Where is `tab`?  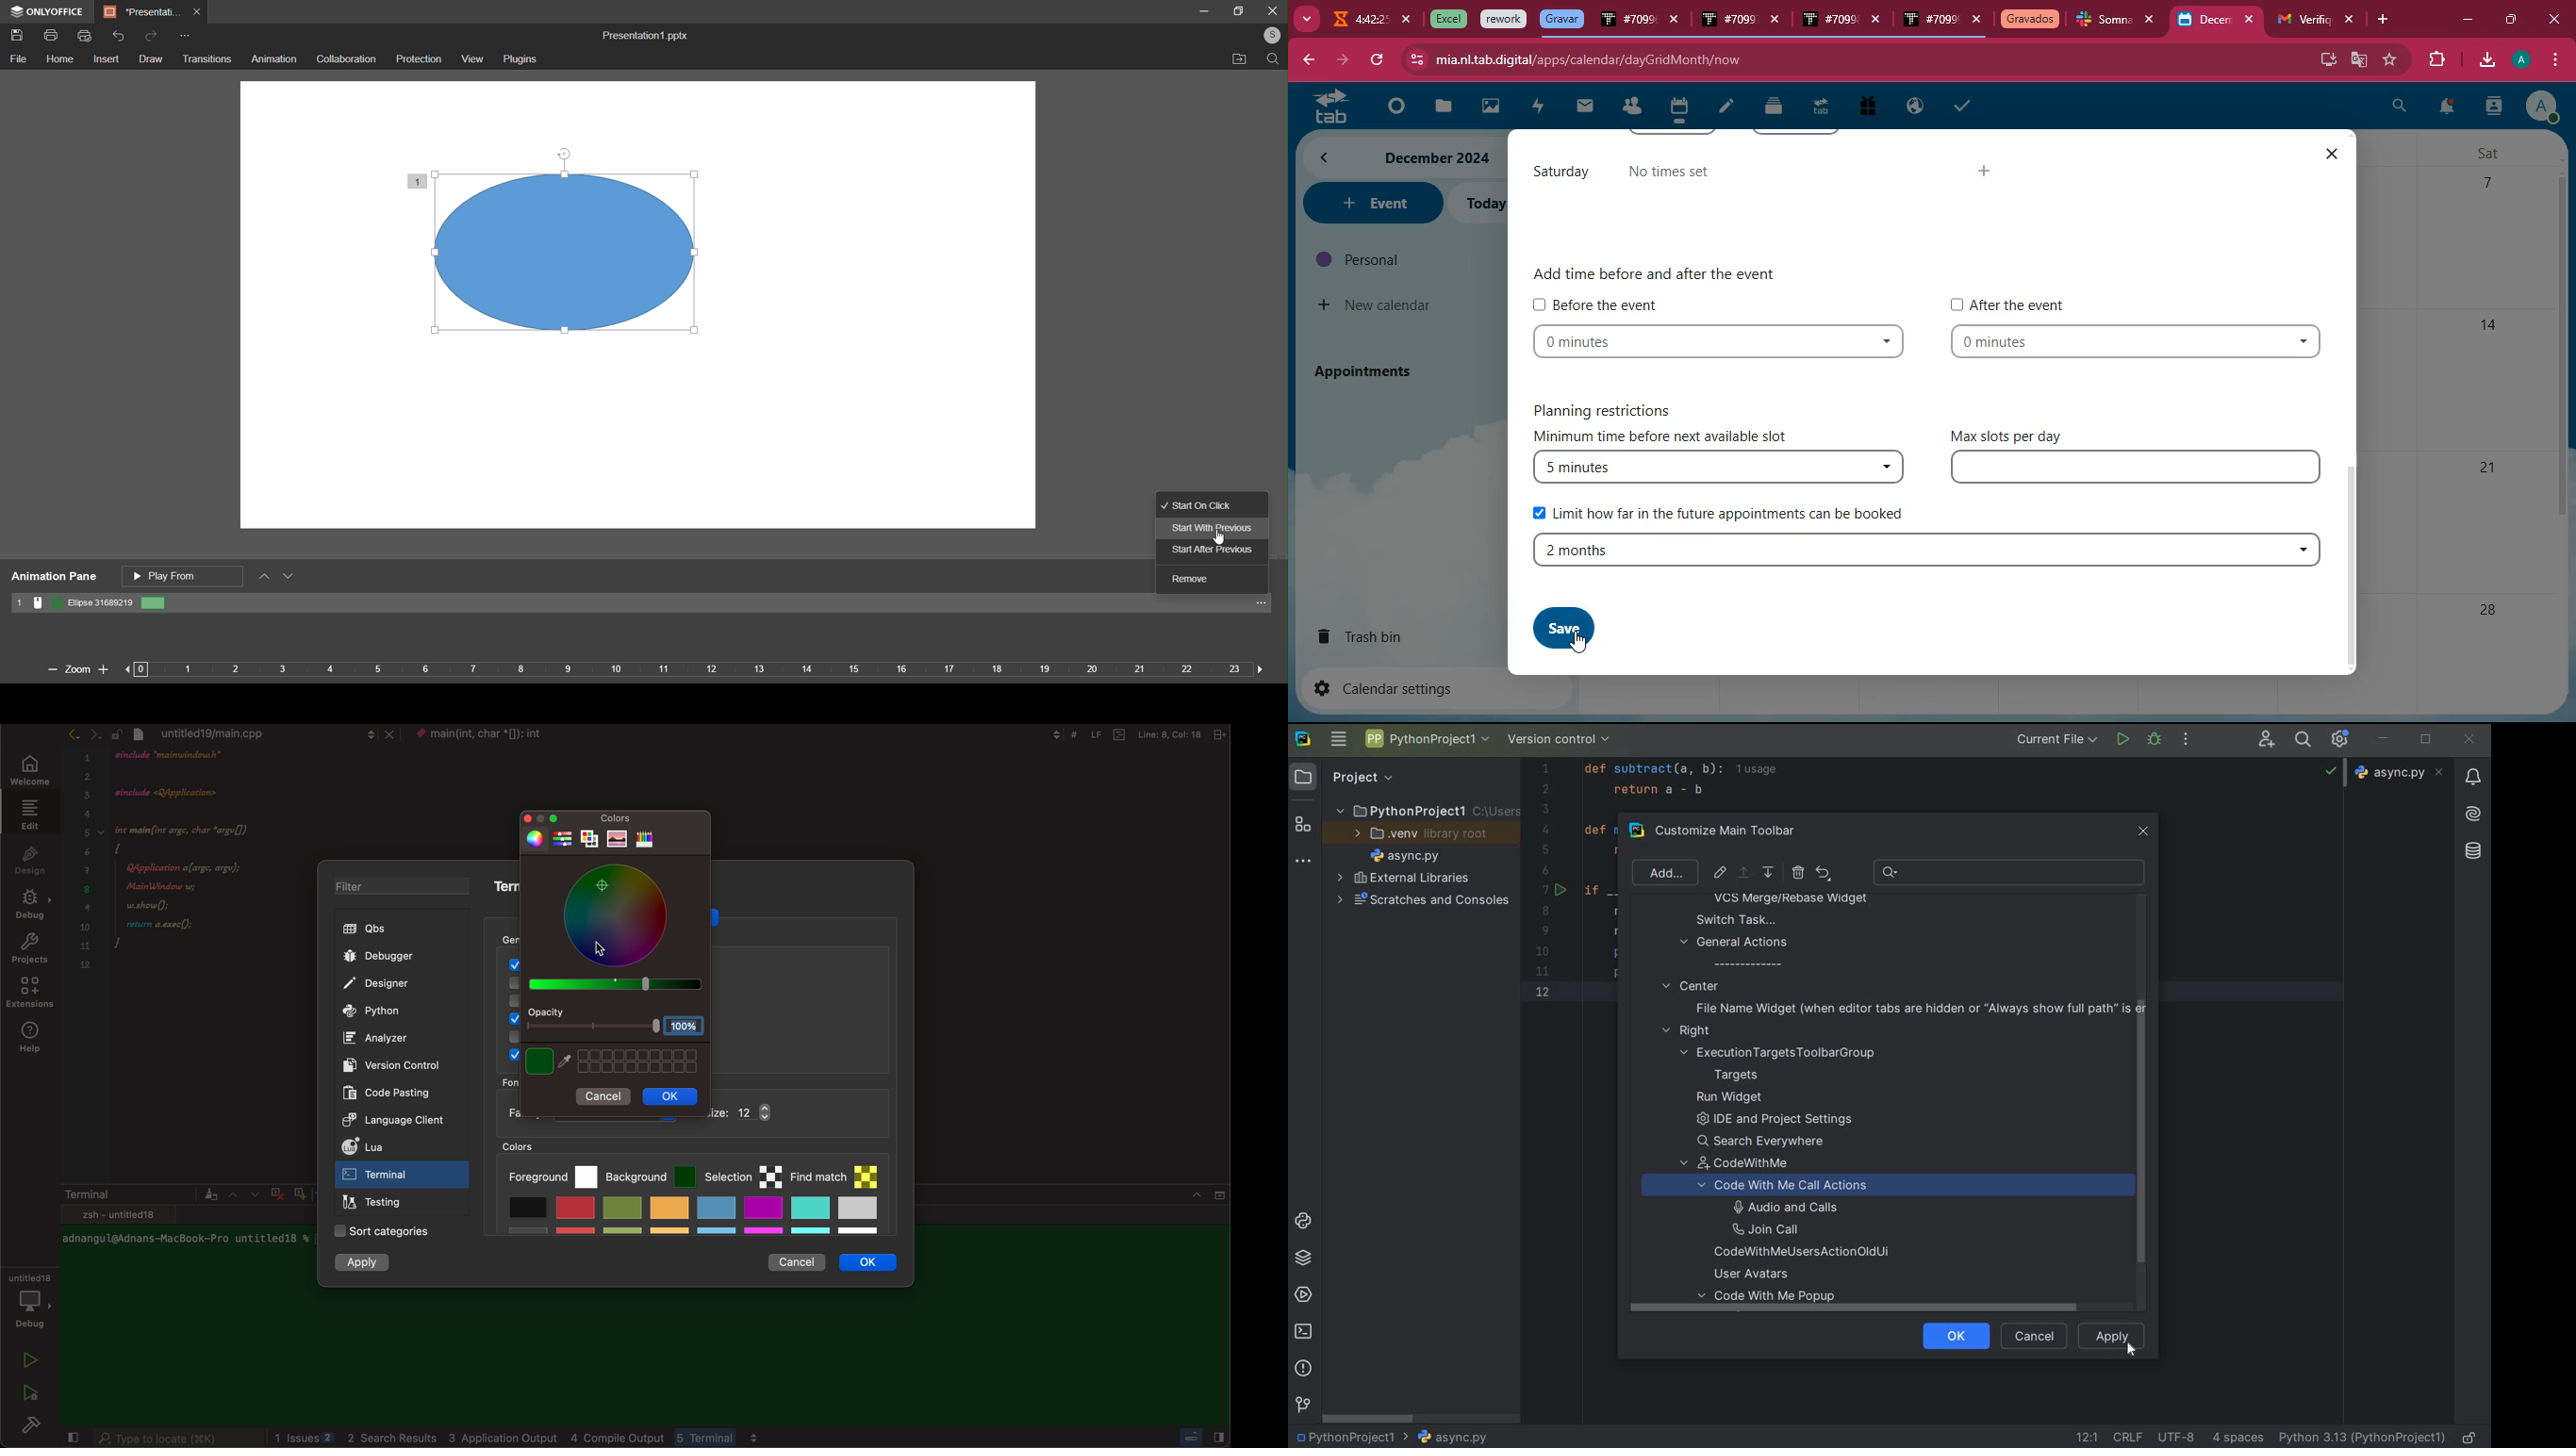
tab is located at coordinates (2105, 22).